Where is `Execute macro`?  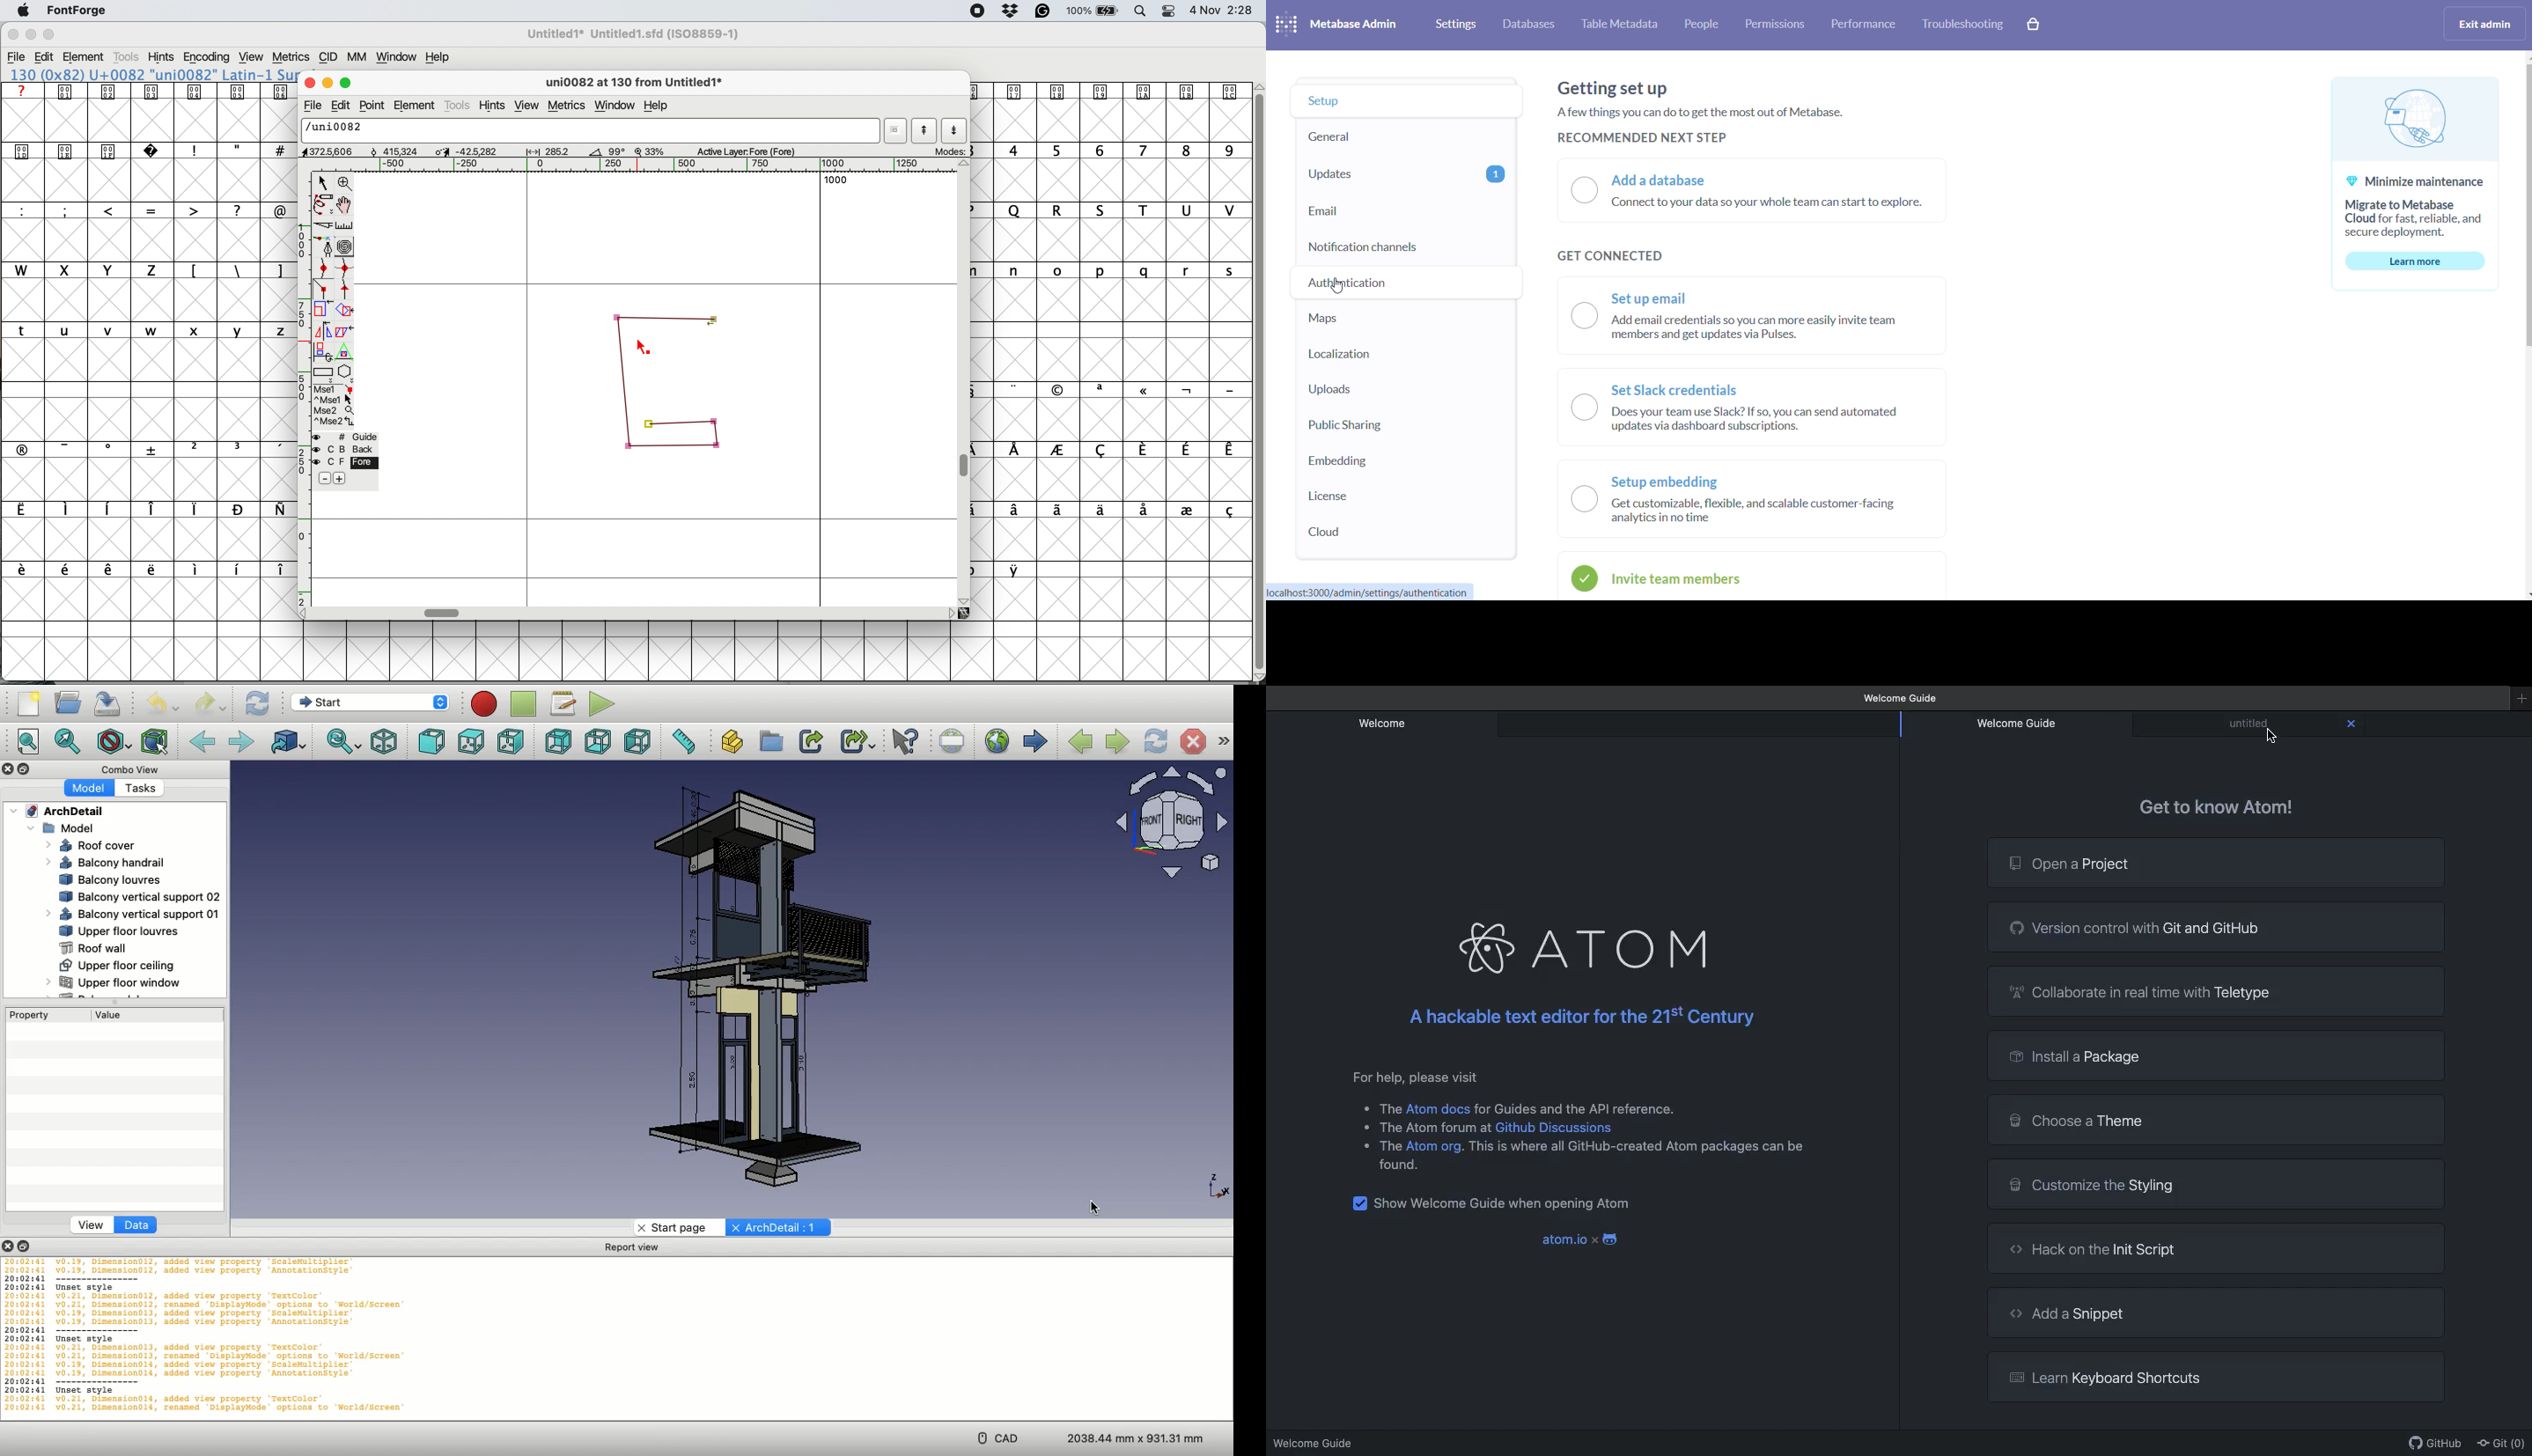
Execute macro is located at coordinates (601, 703).